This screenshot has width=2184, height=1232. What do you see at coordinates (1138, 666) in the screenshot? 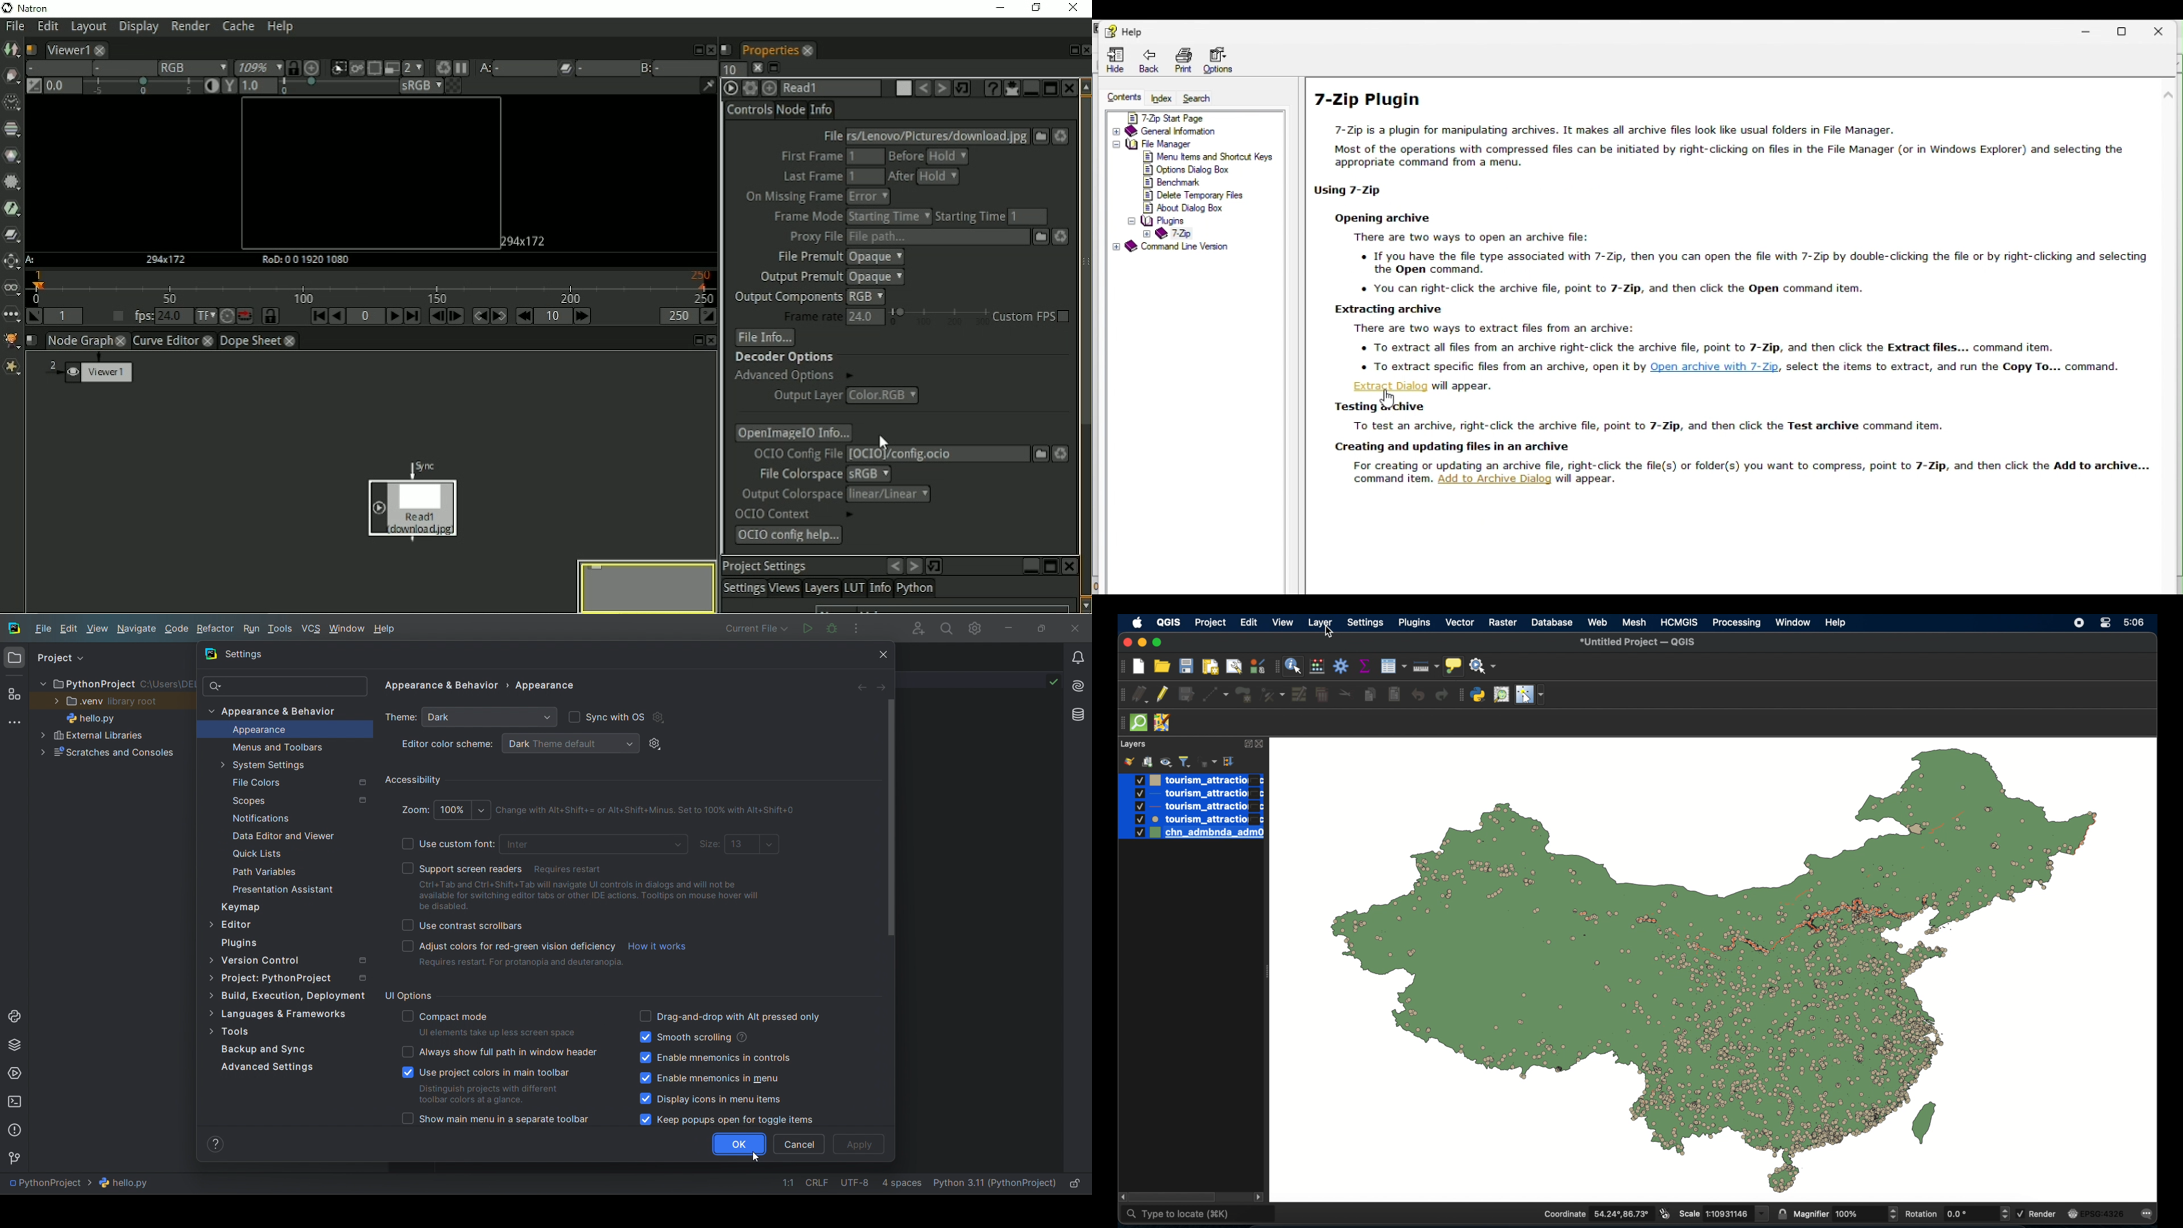
I see `new project` at bounding box center [1138, 666].